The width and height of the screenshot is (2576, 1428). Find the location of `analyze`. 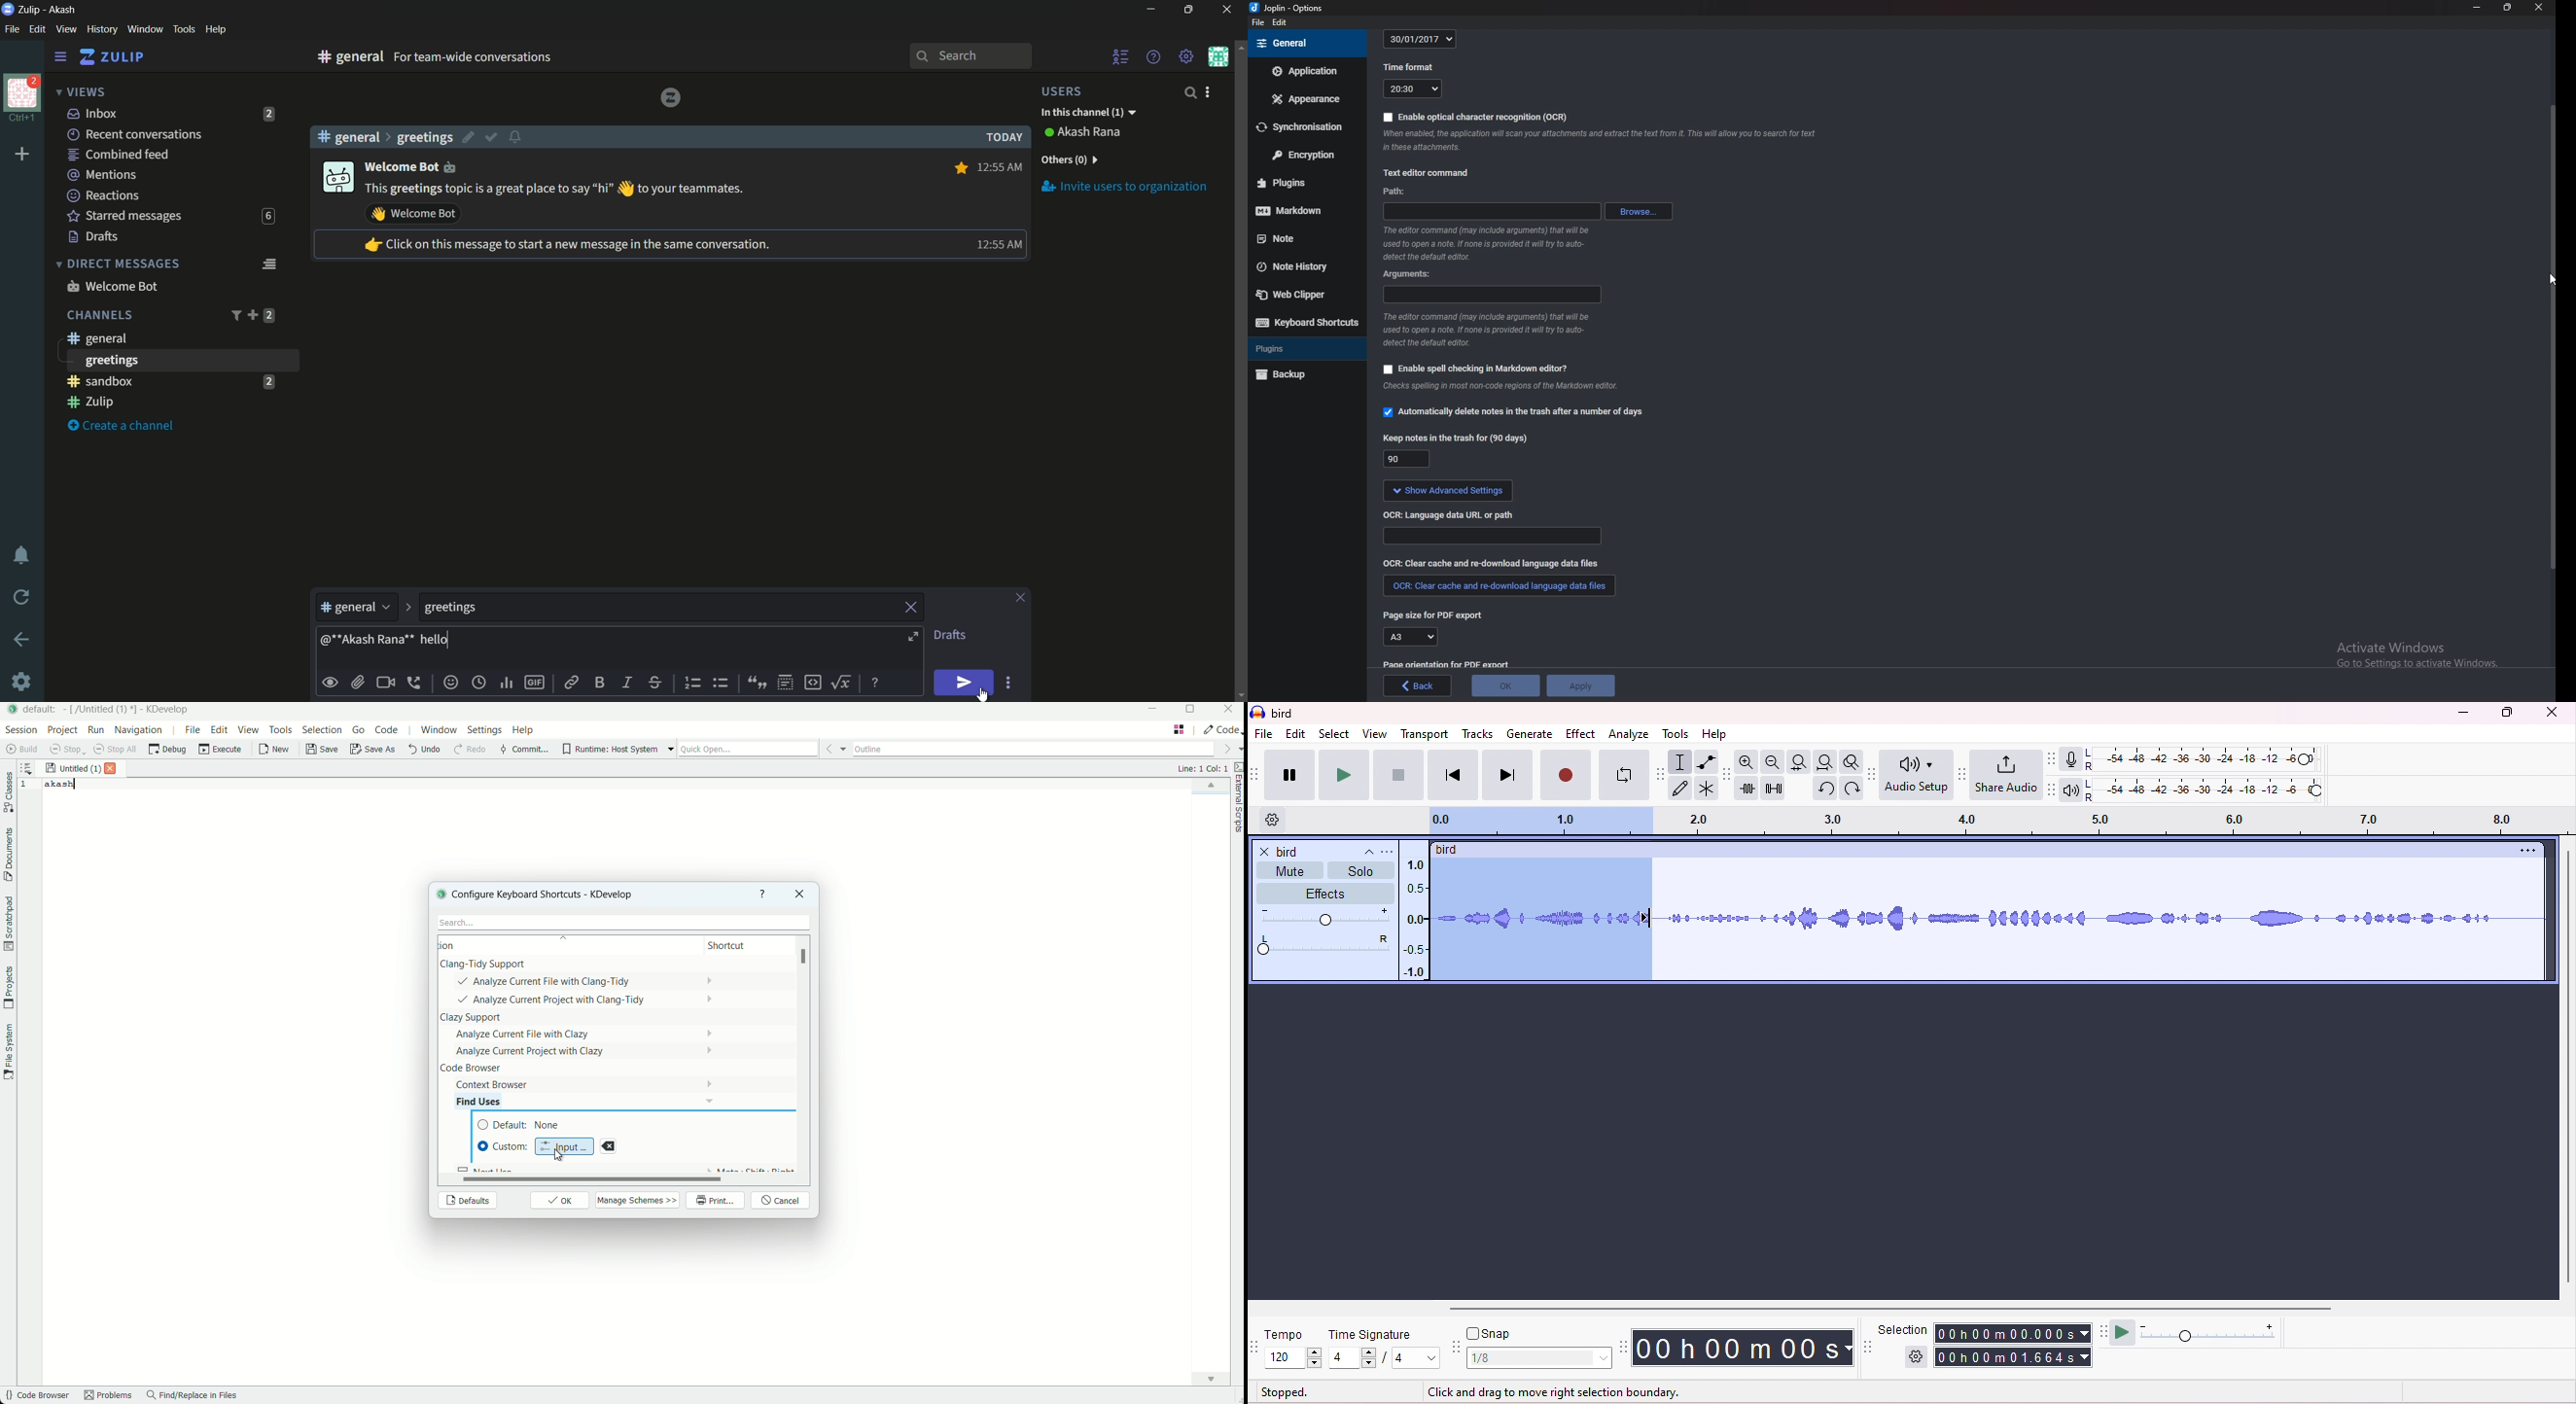

analyze is located at coordinates (1629, 735).